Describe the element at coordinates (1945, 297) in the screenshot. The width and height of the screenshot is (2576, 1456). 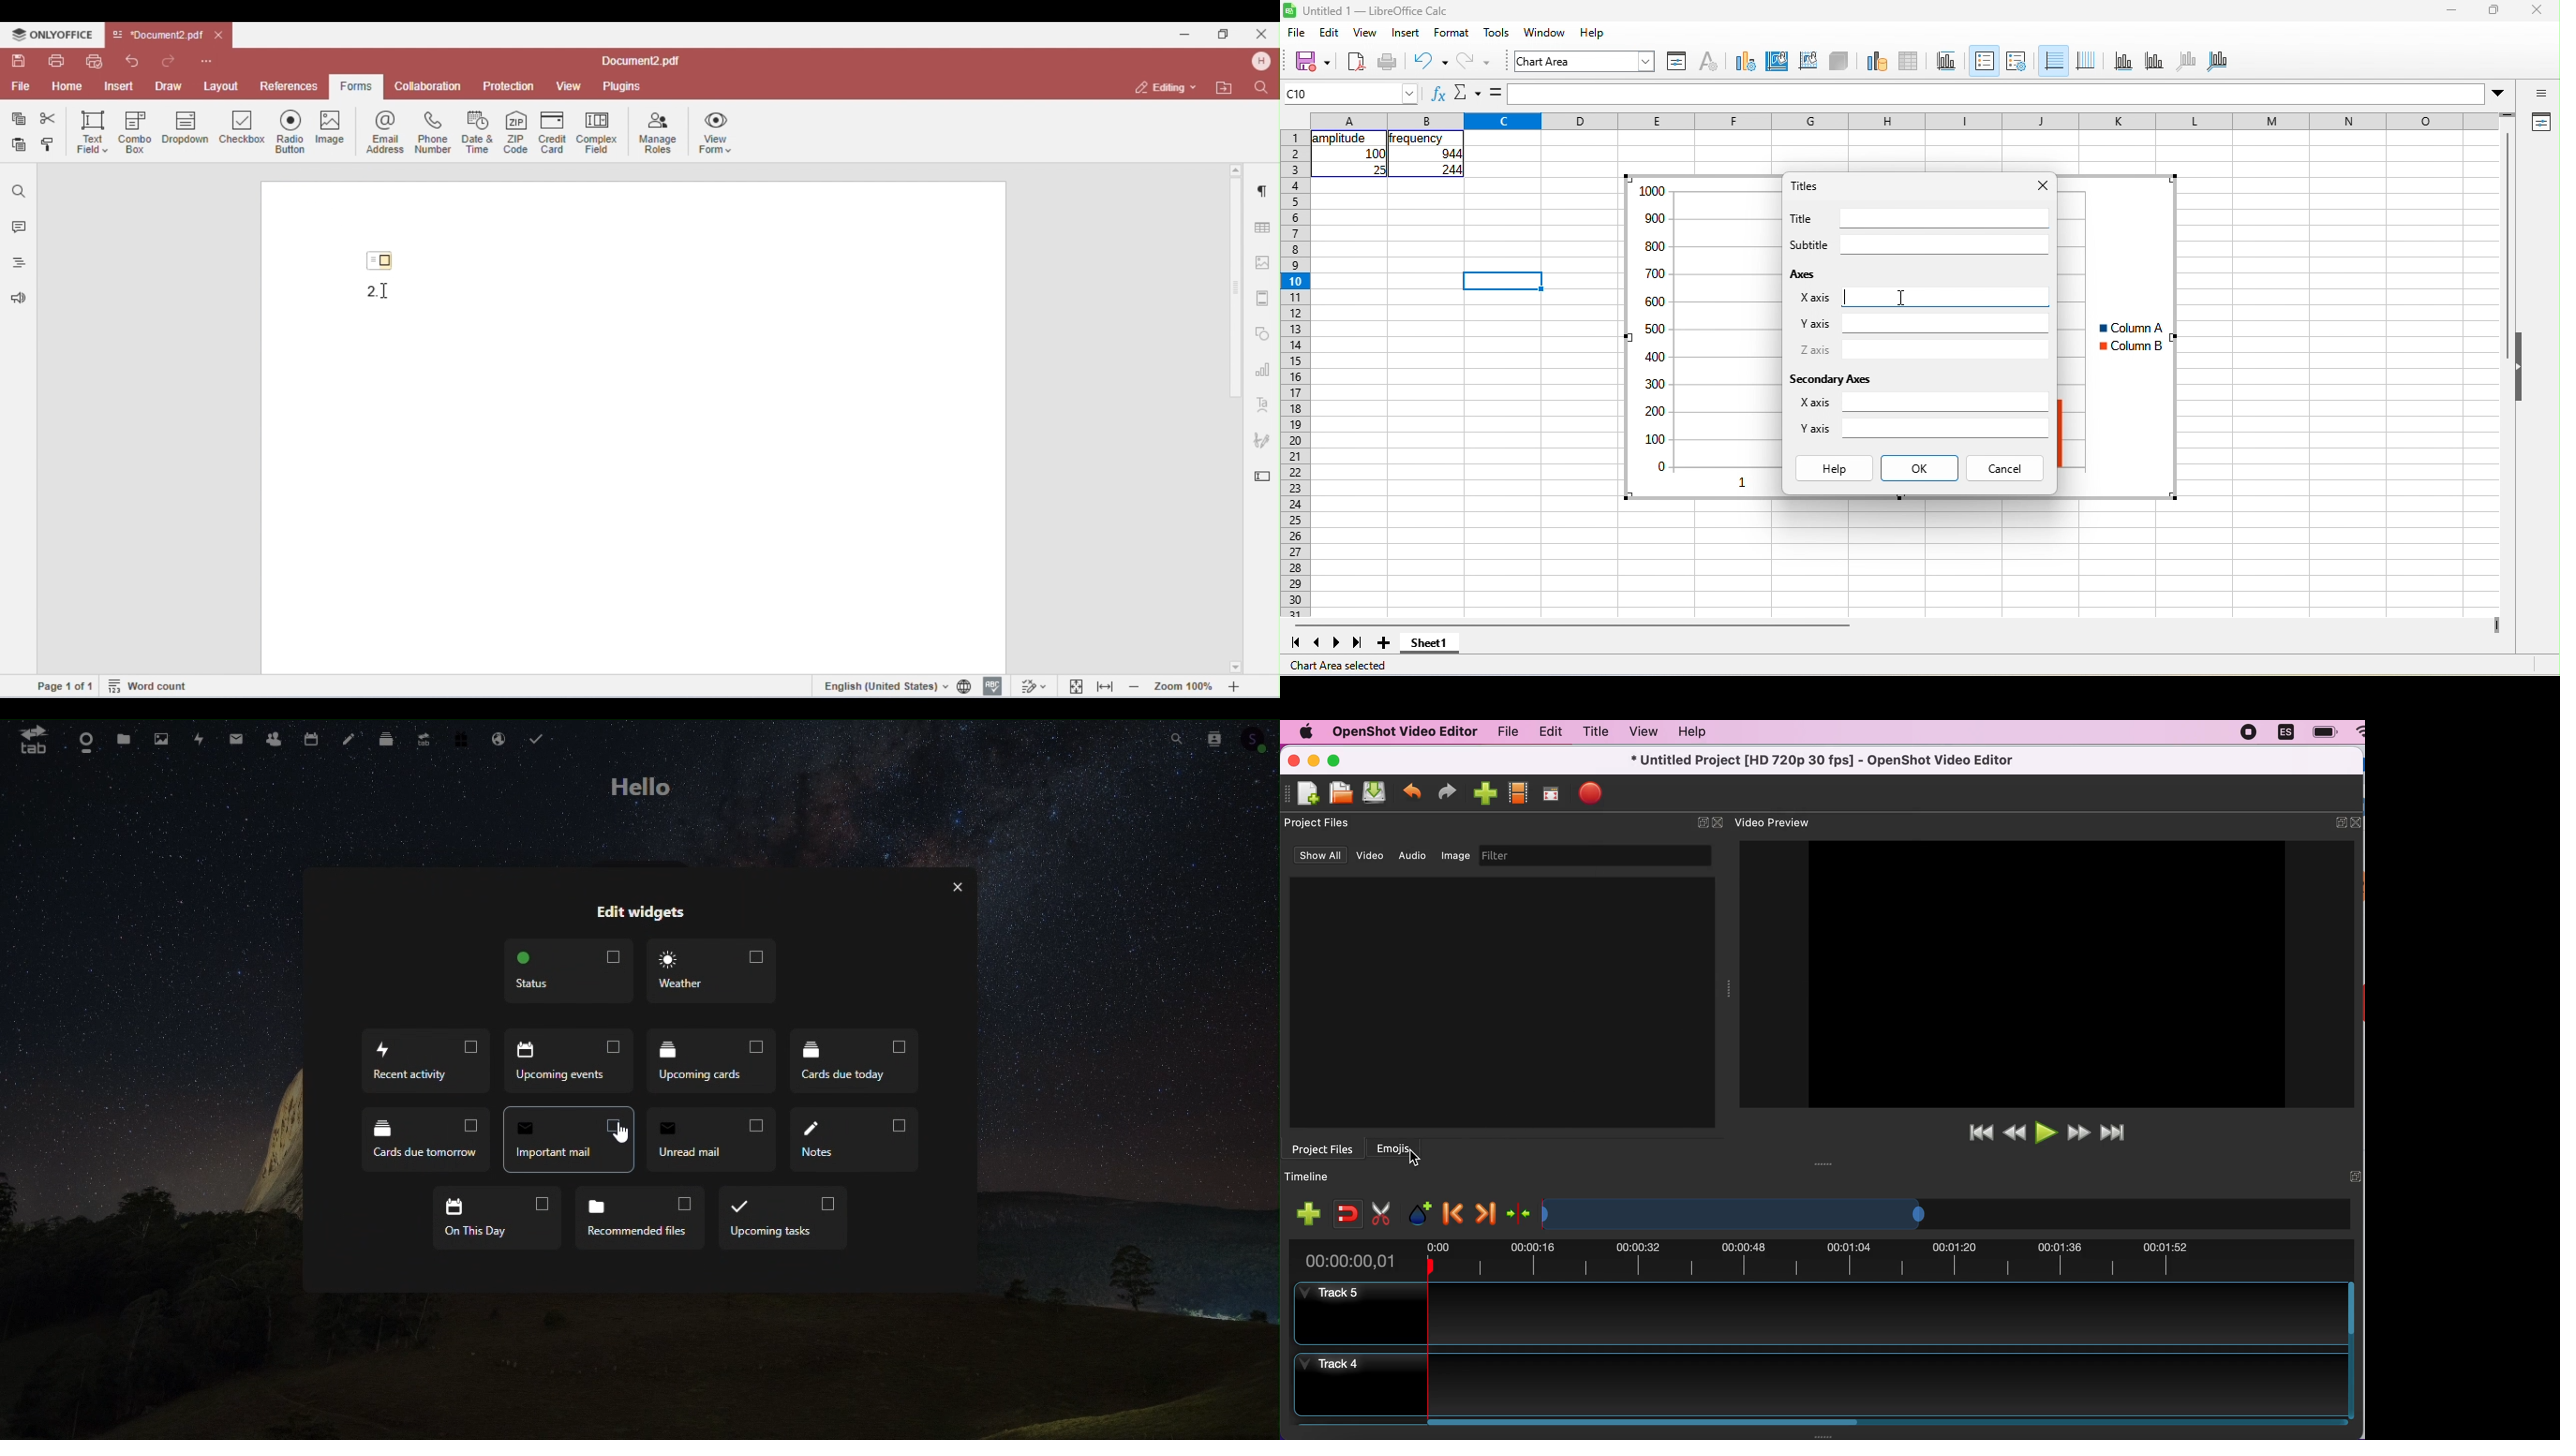
I see `Typing in input for x axis` at that location.